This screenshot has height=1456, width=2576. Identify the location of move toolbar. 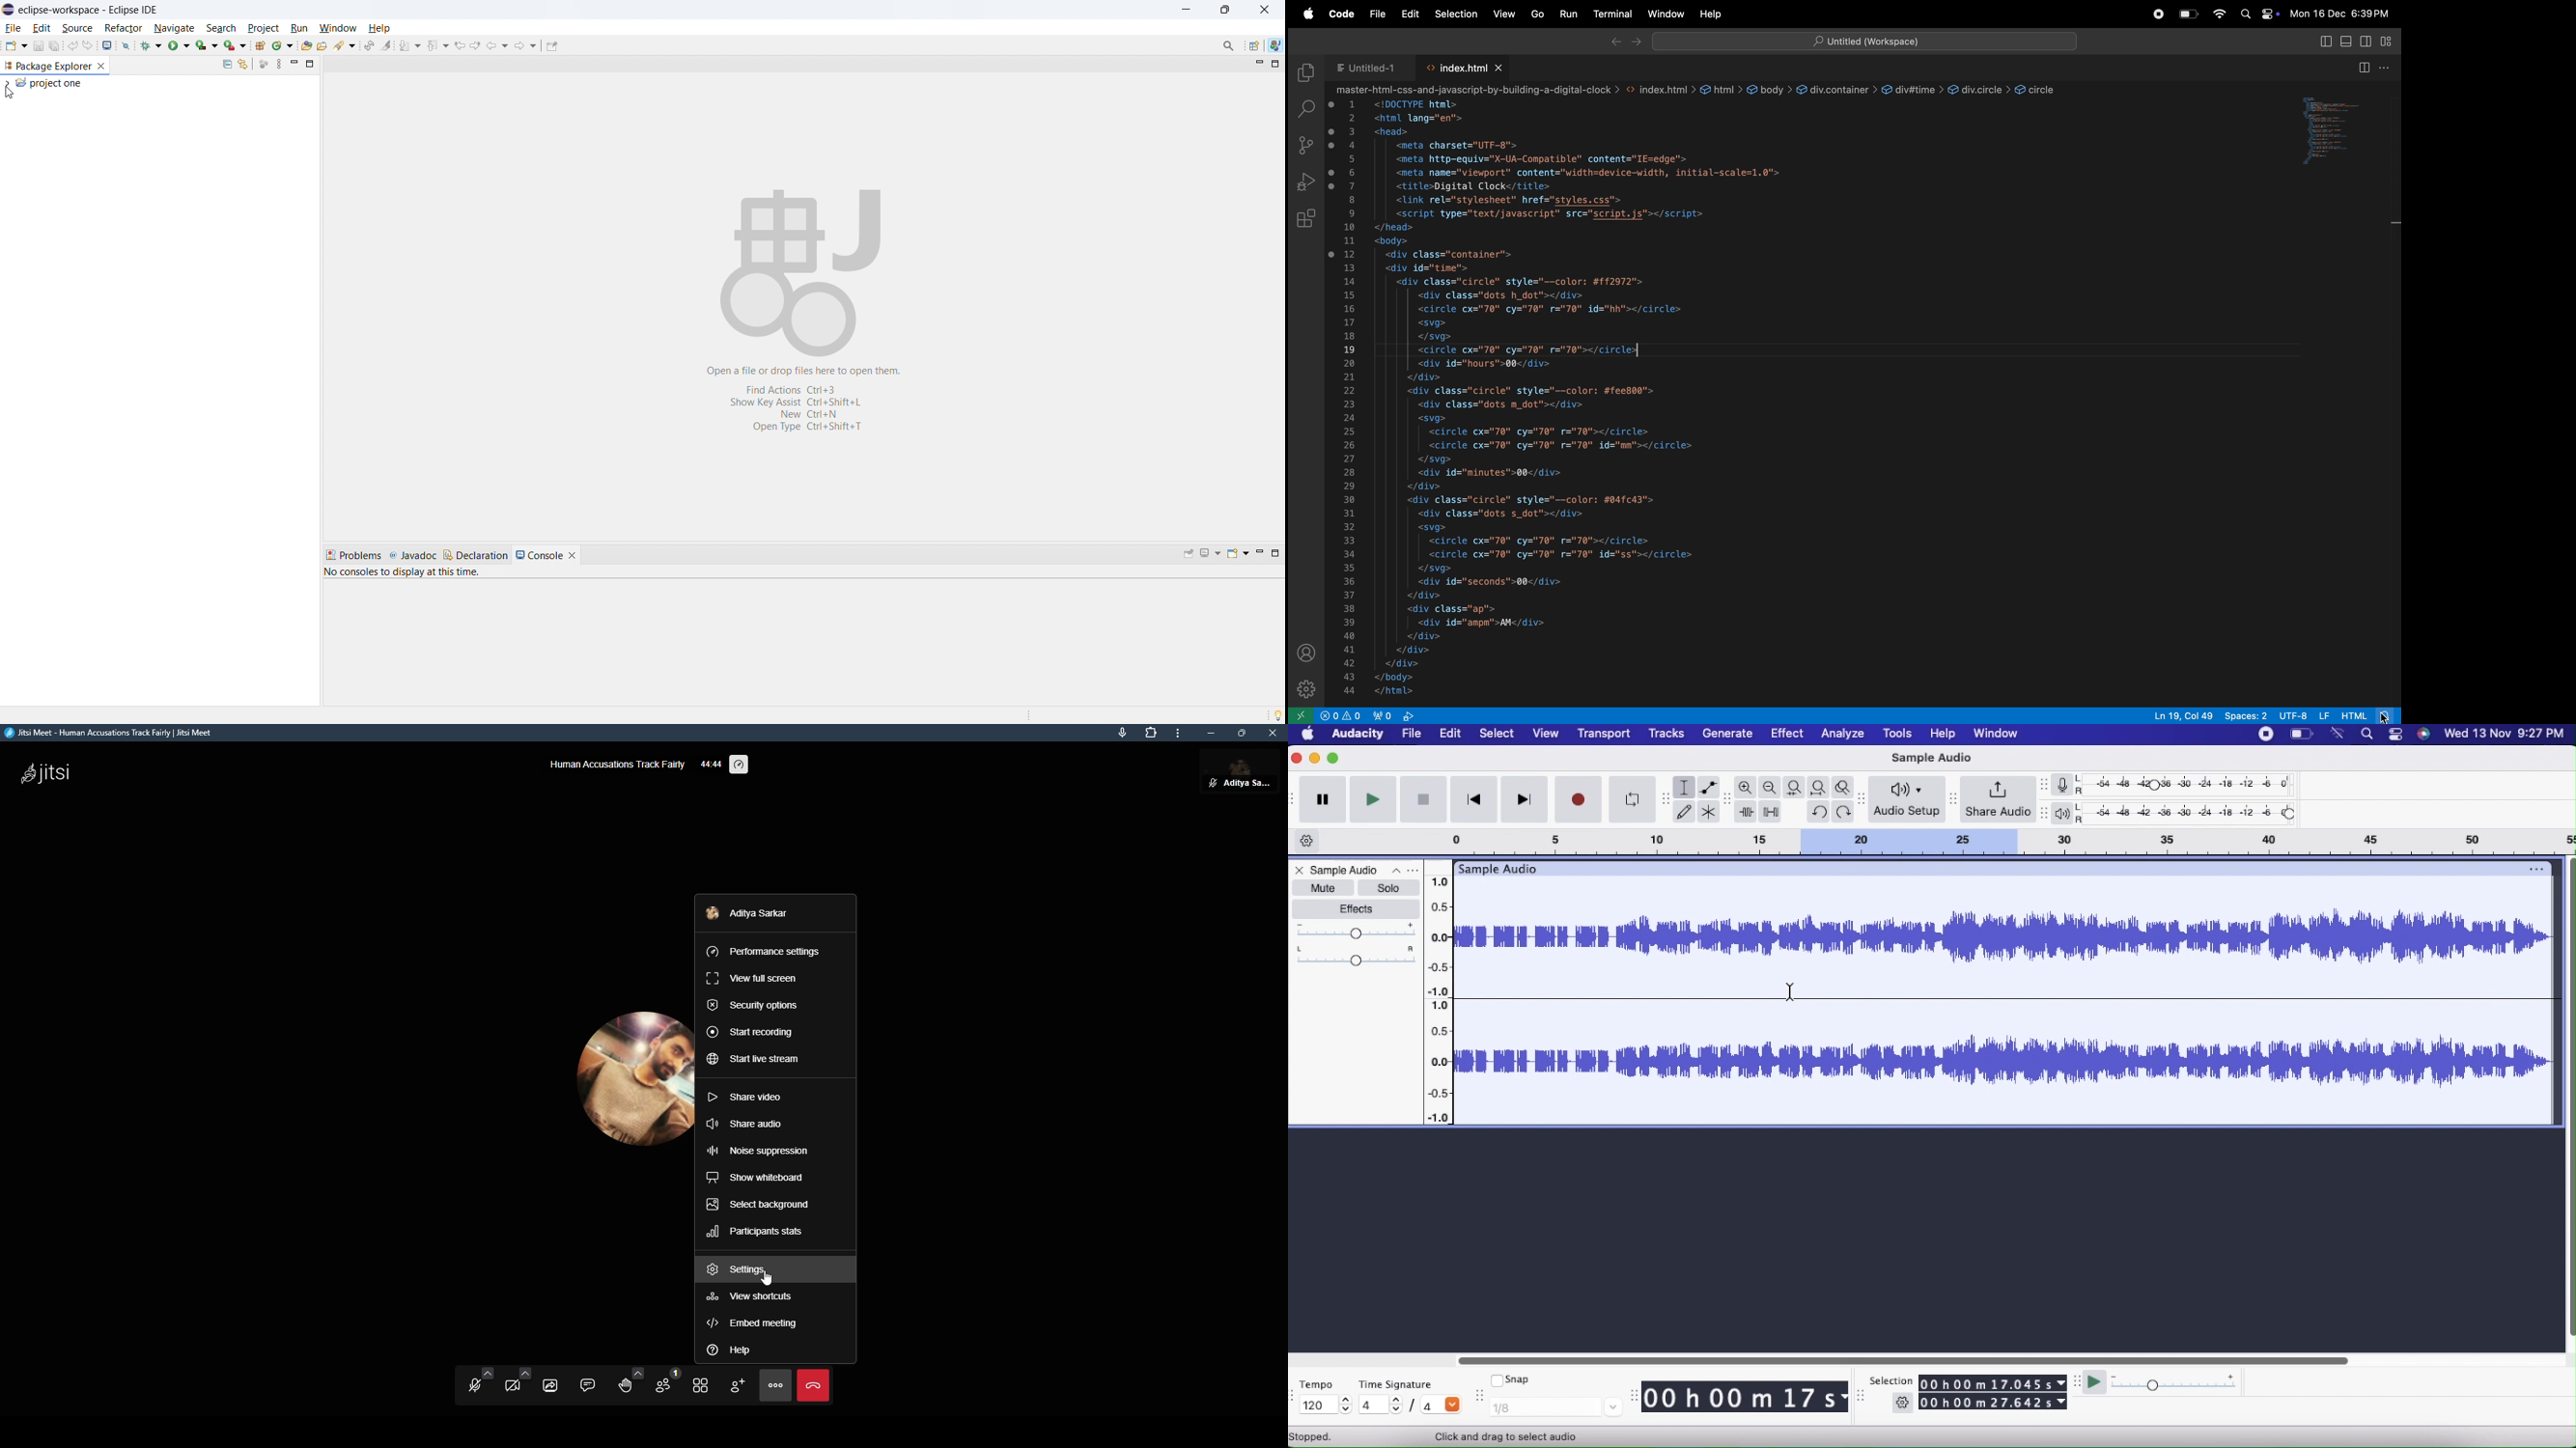
(2076, 1380).